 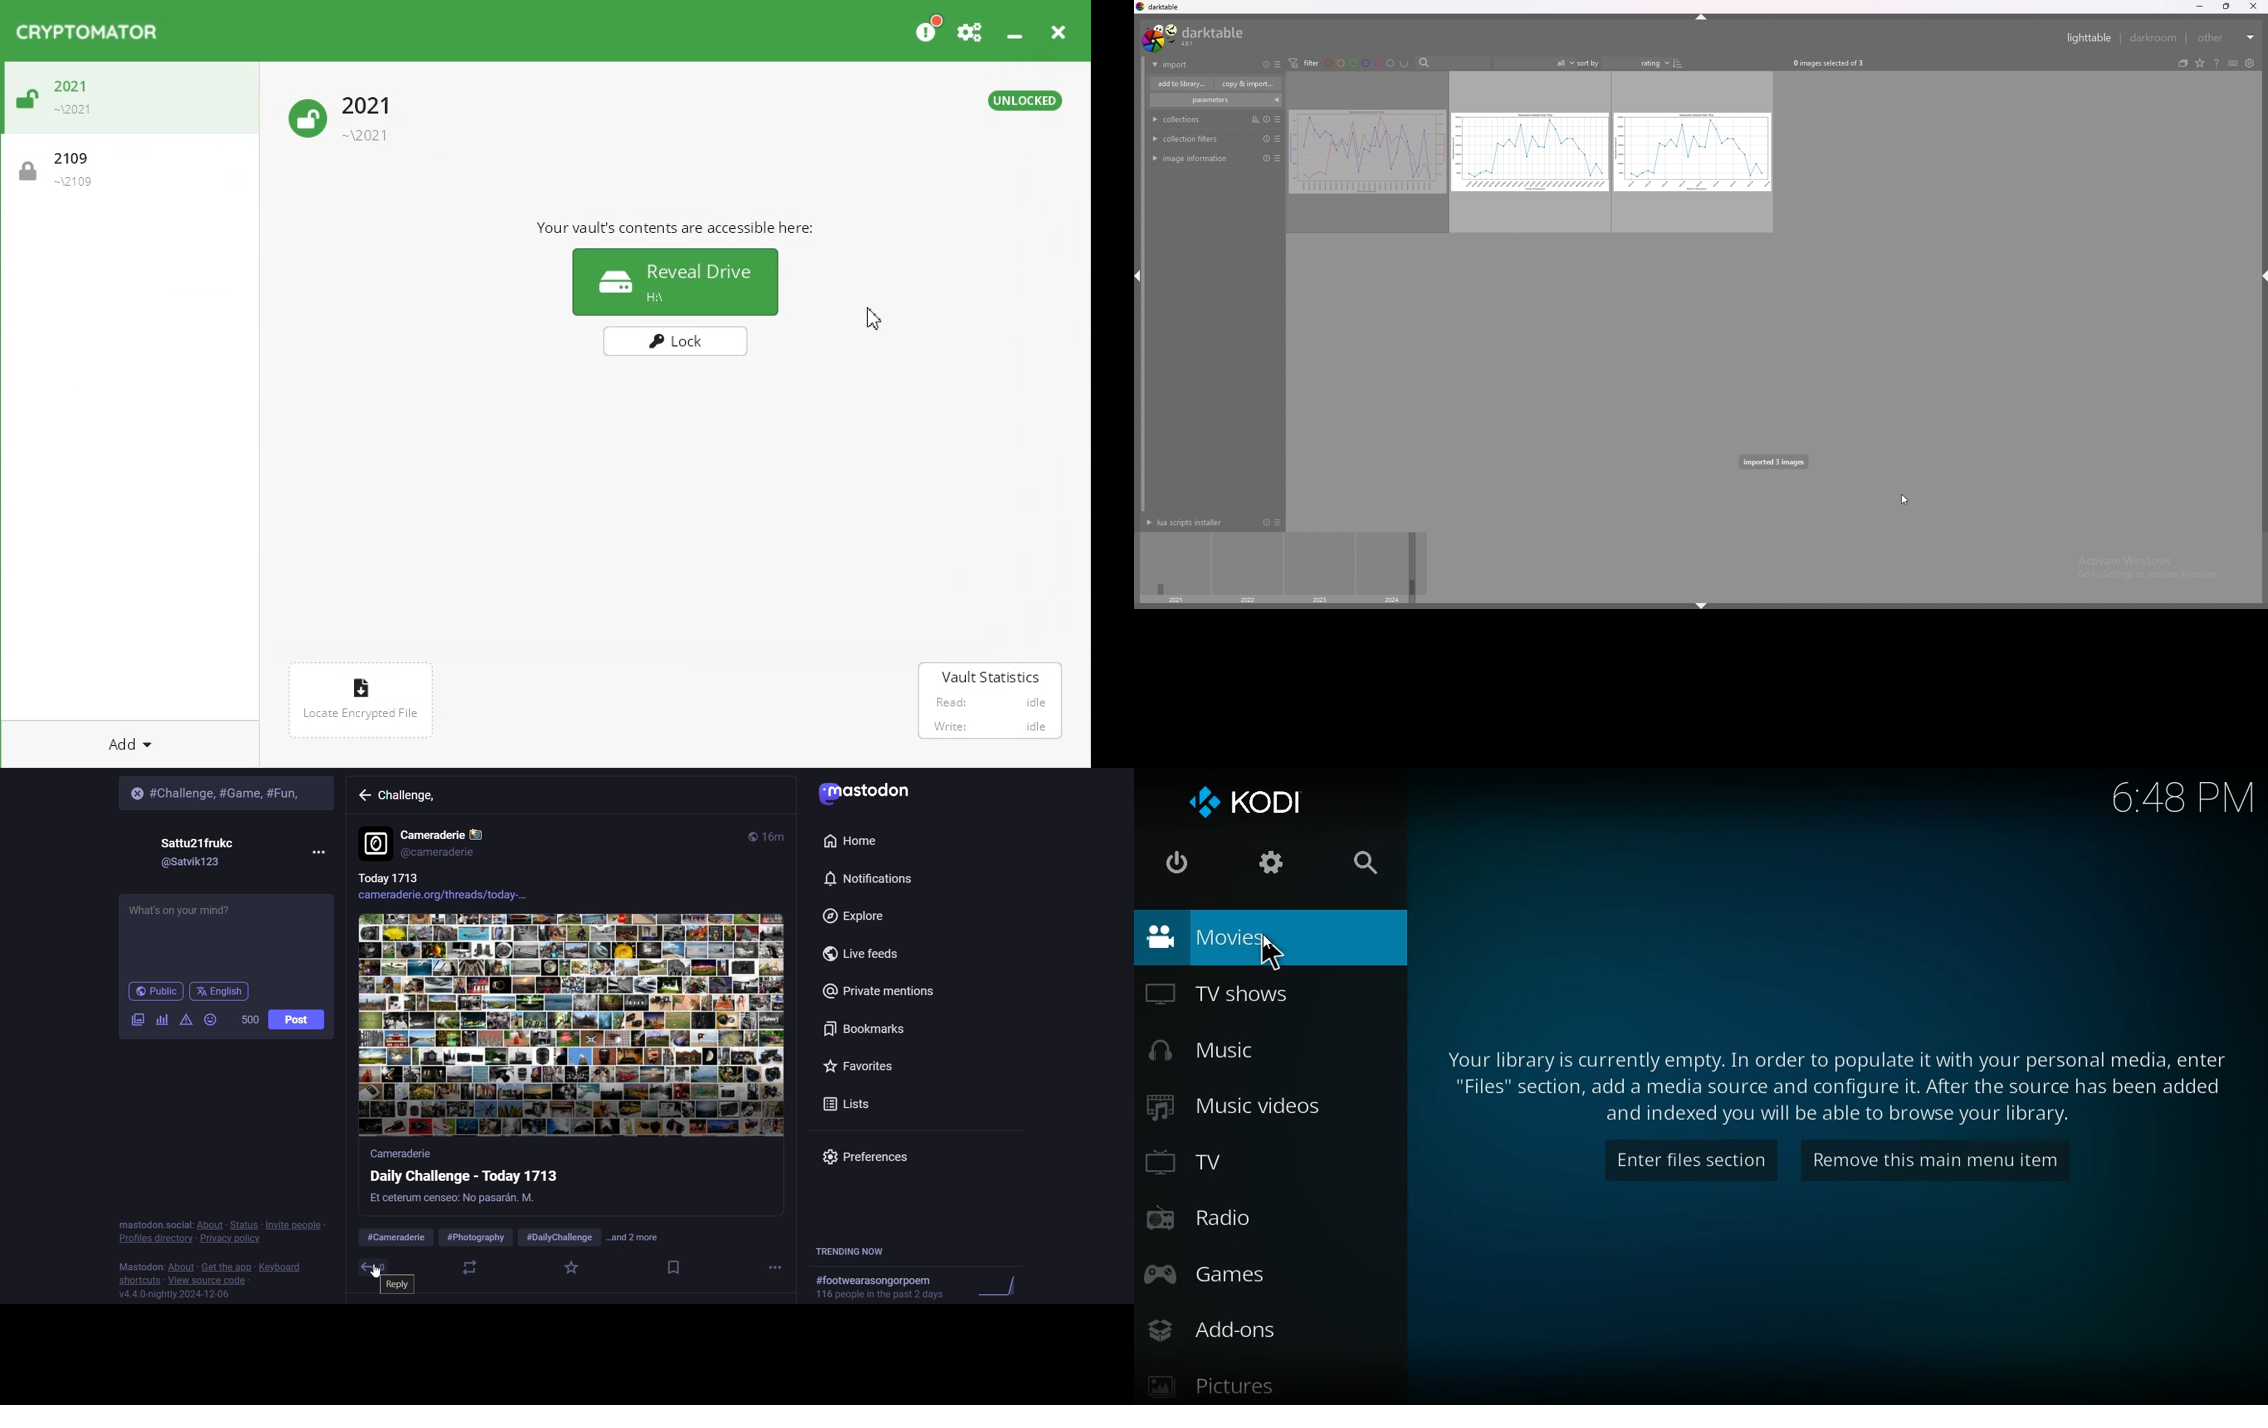 I want to click on add to library, so click(x=1182, y=84).